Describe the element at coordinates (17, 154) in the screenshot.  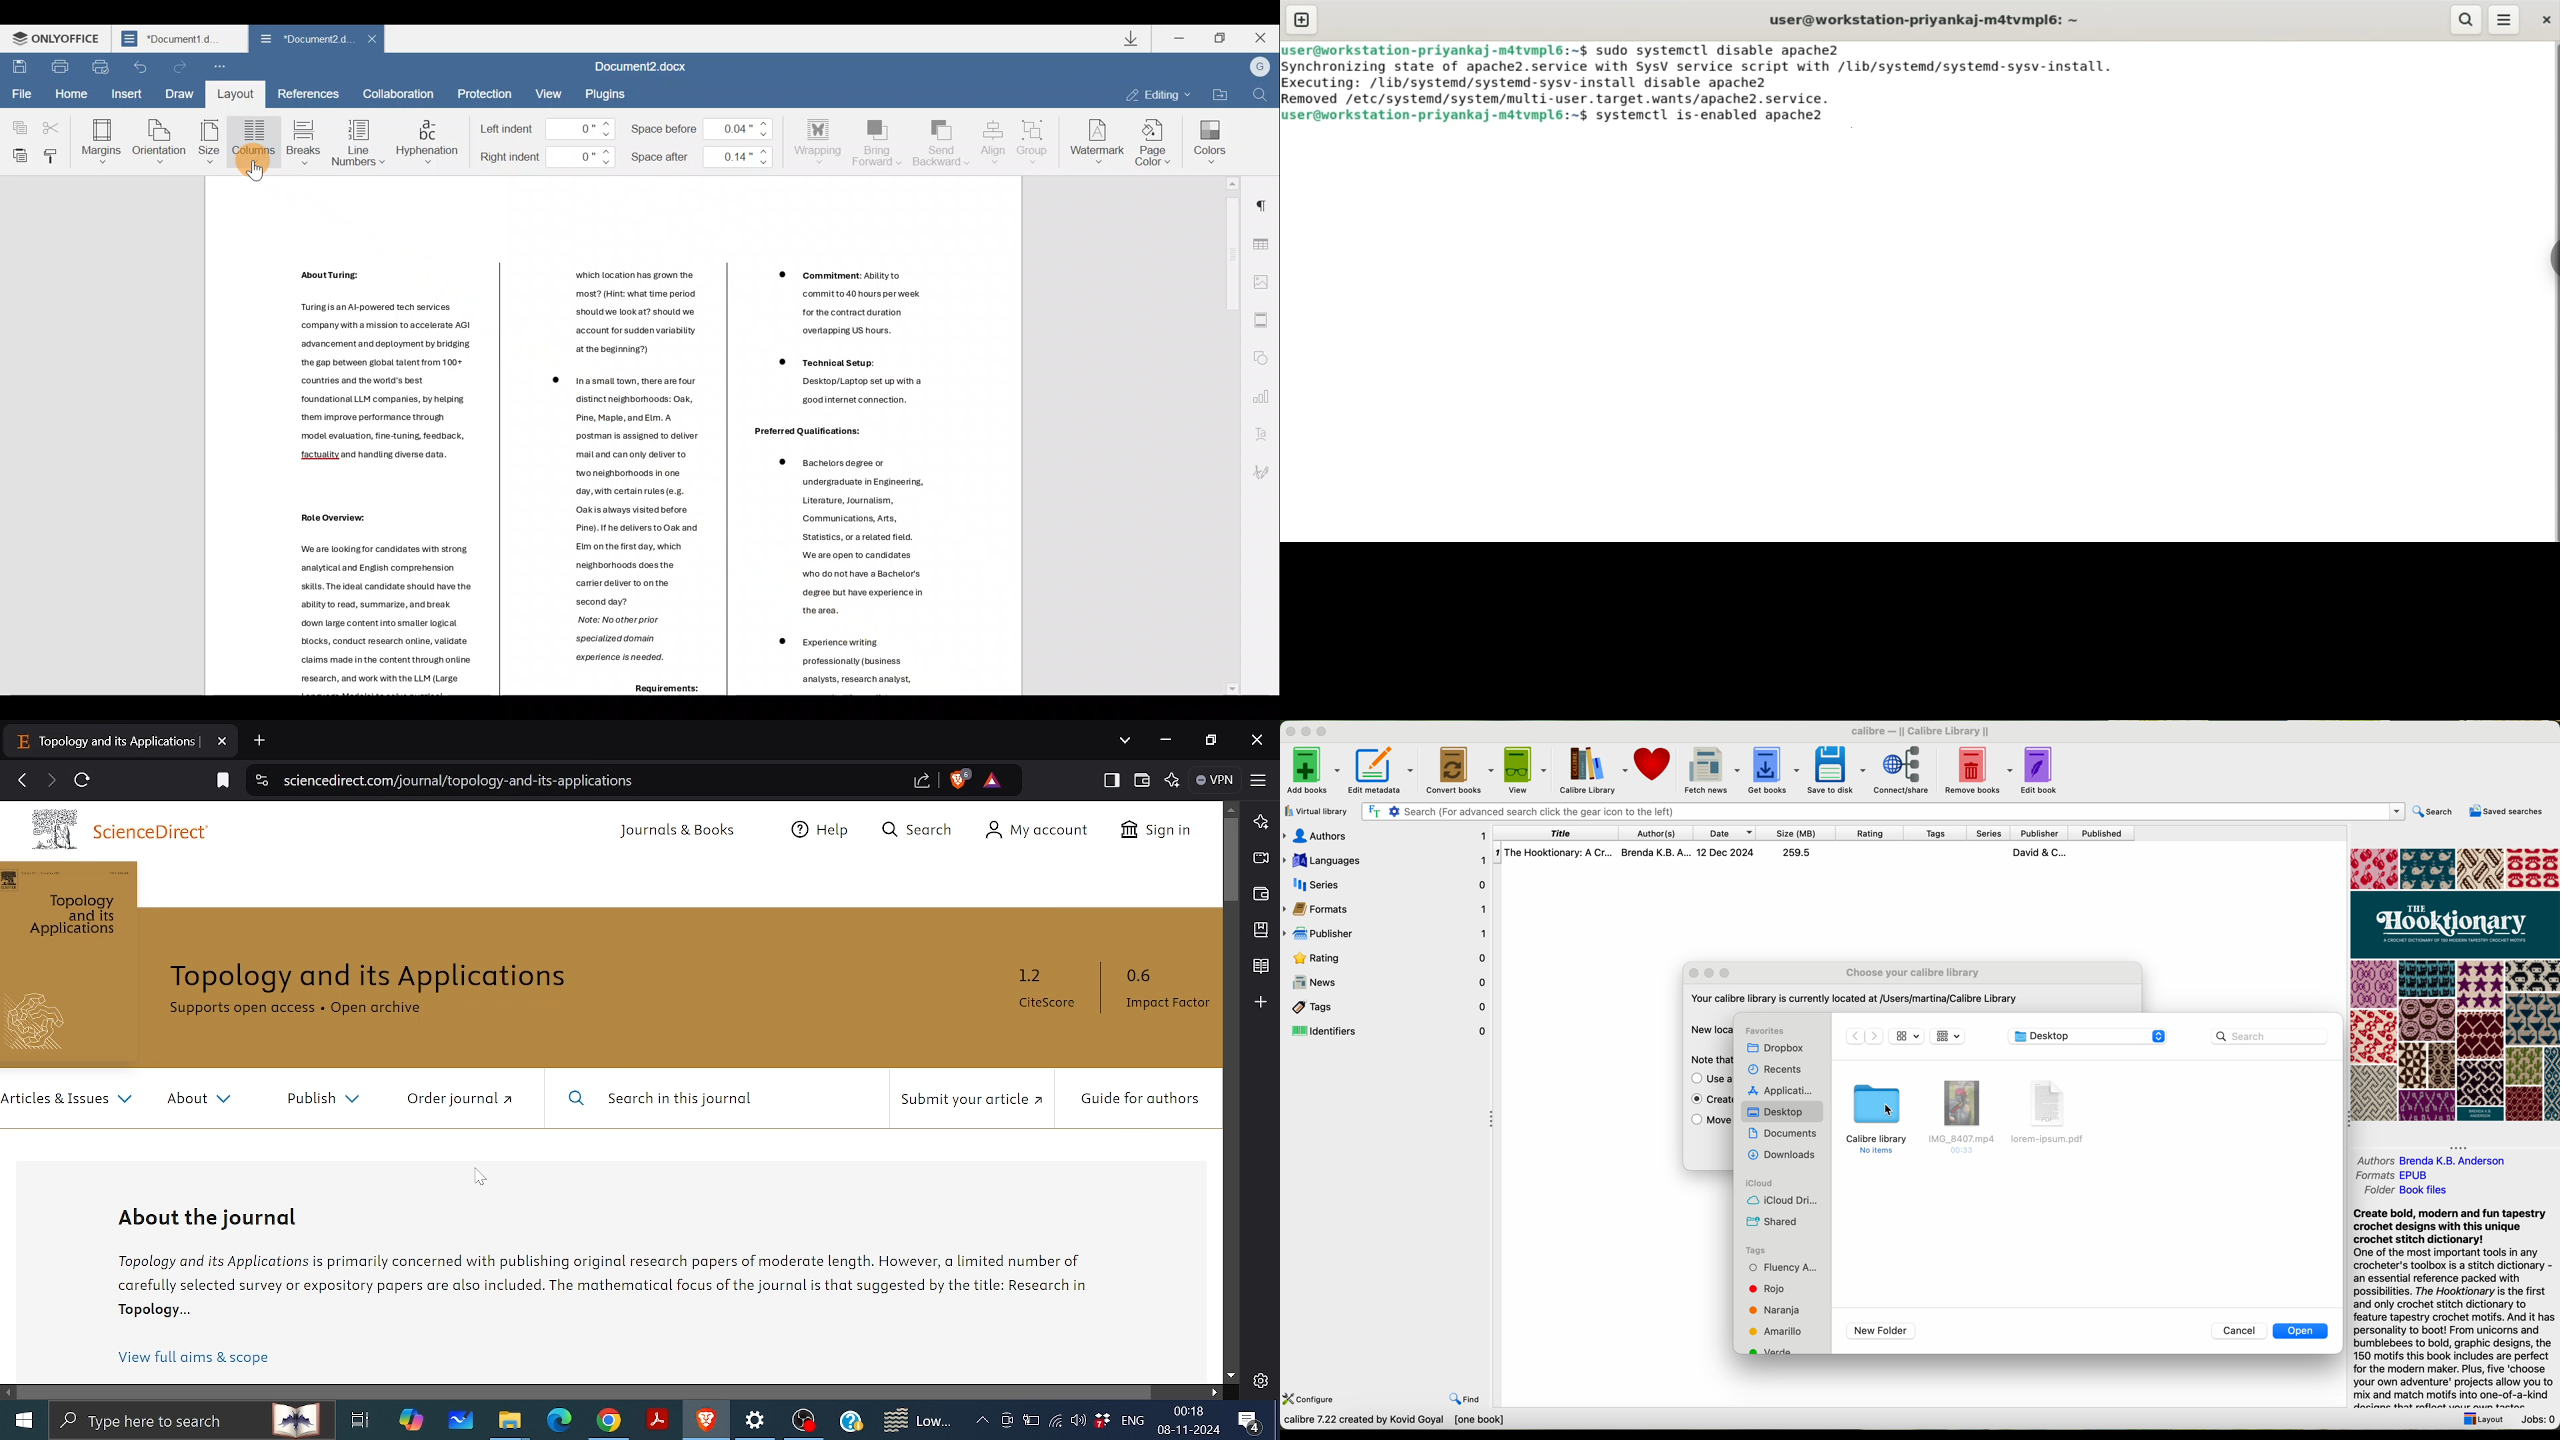
I see `Paste` at that location.